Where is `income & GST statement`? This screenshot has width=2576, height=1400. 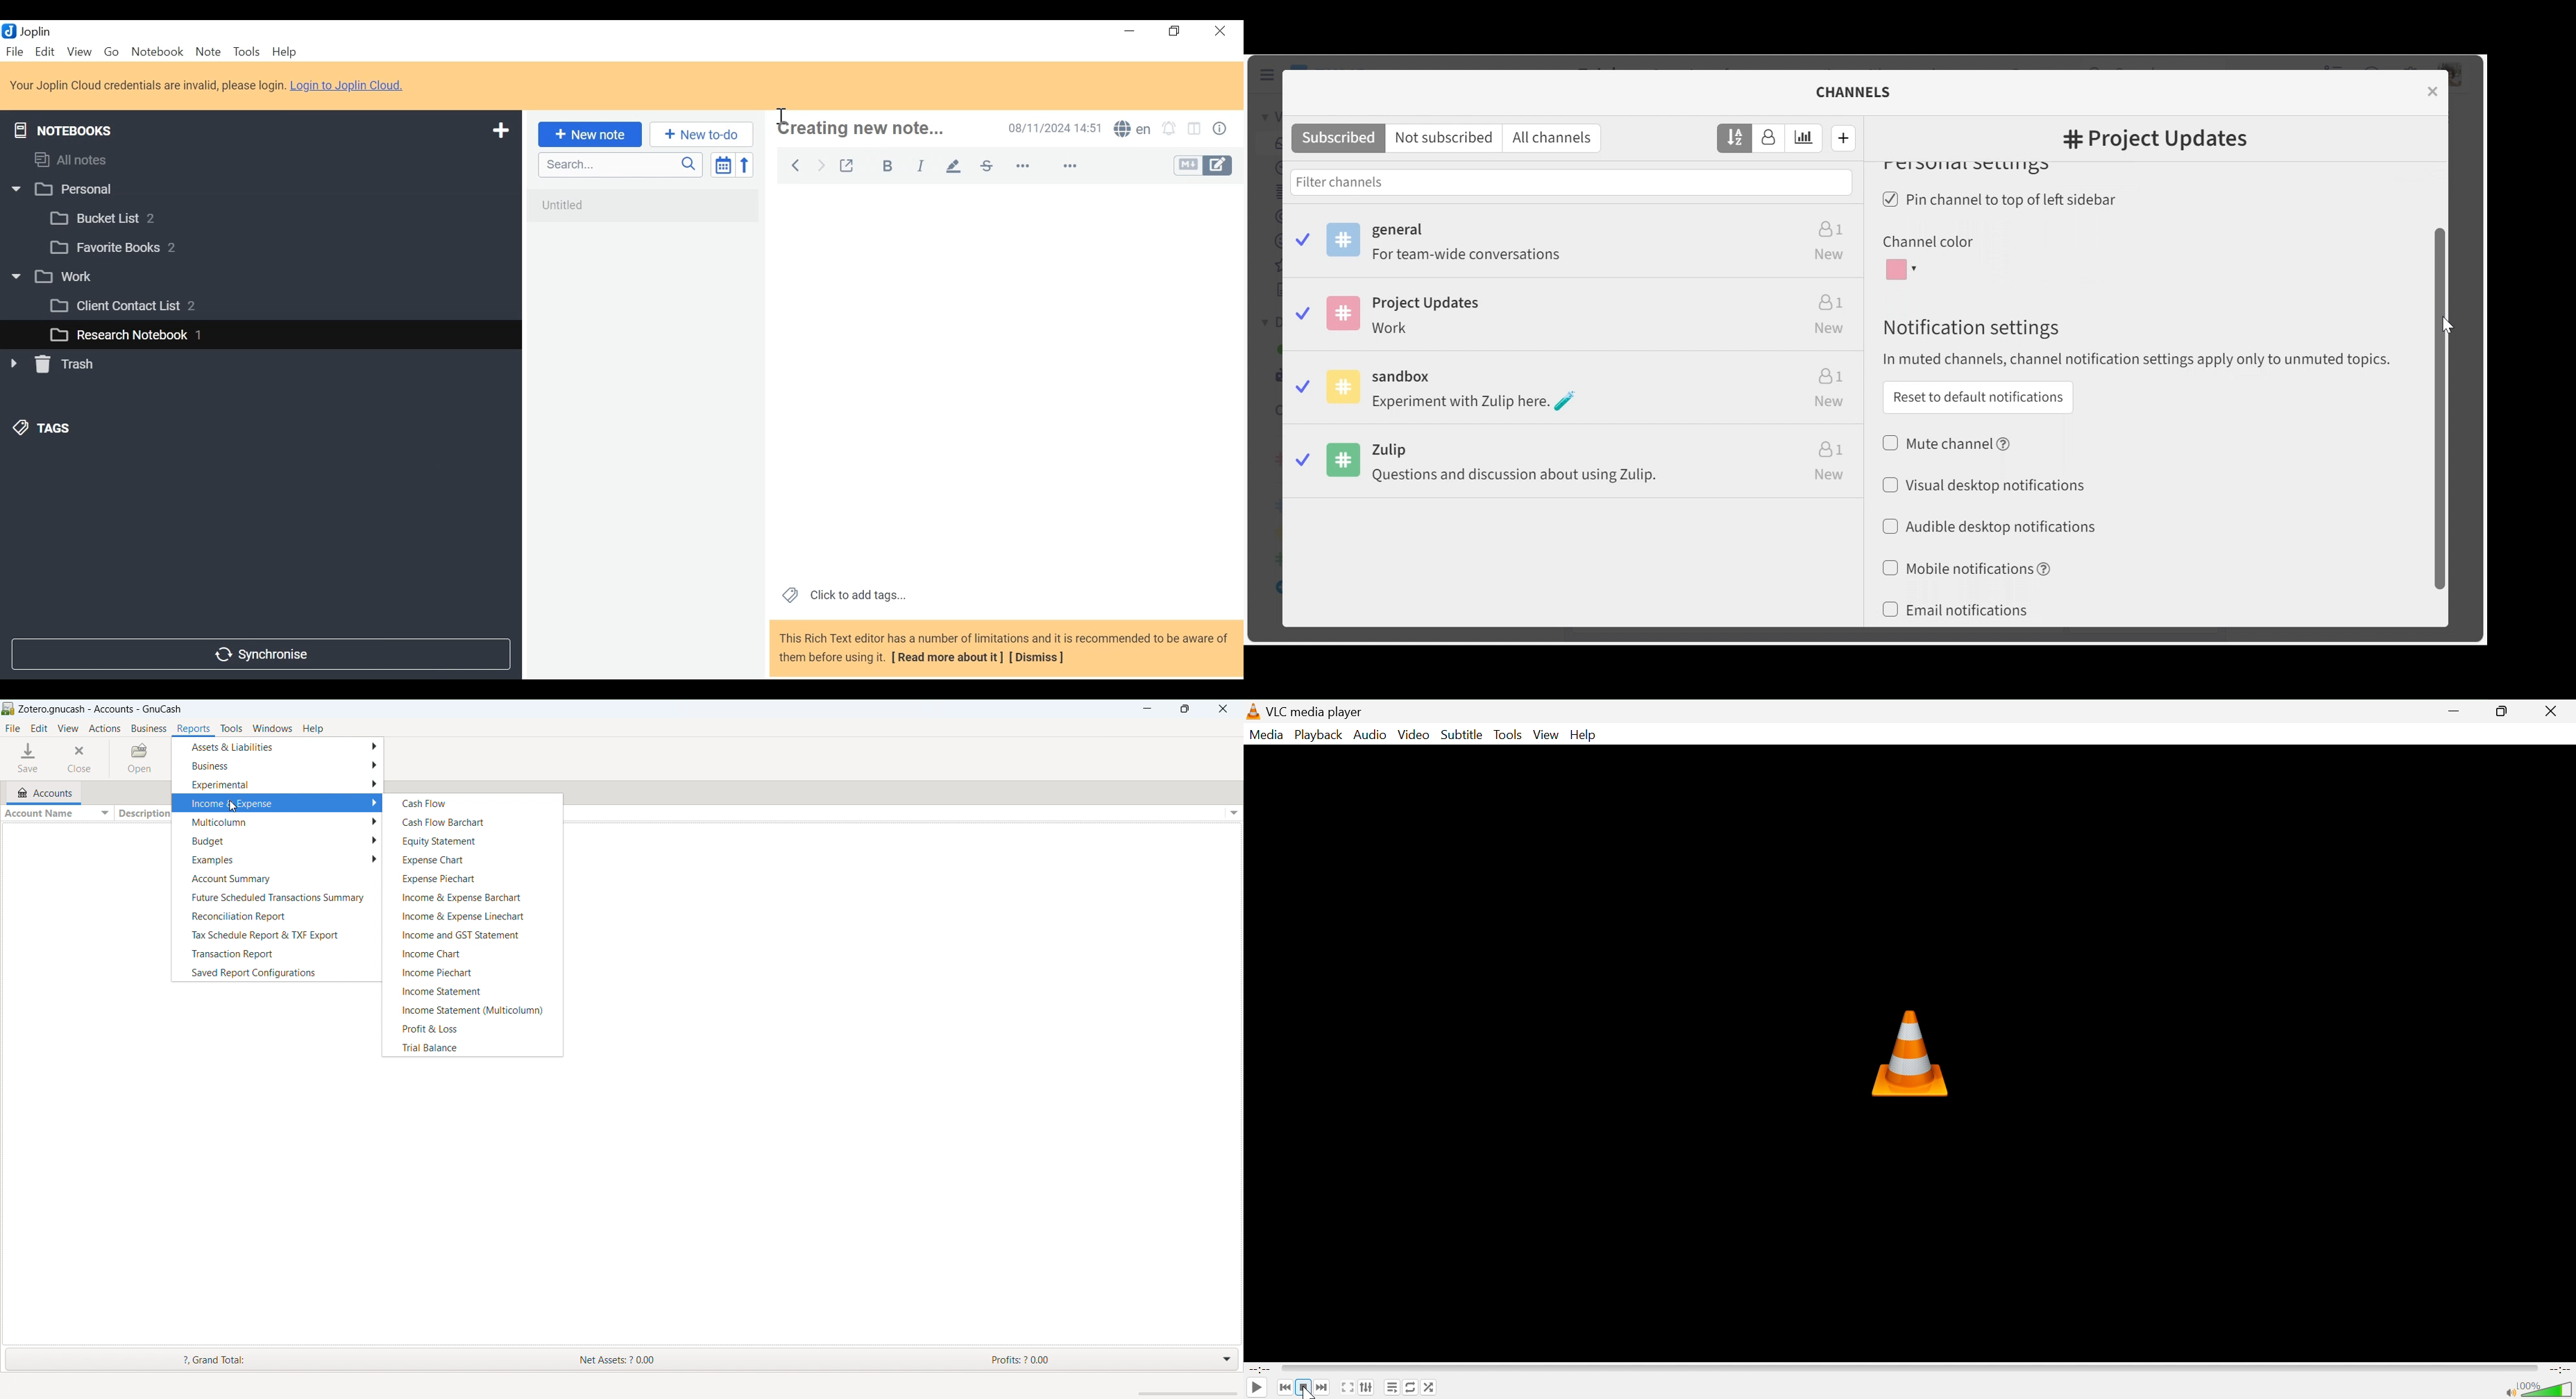 income & GST statement is located at coordinates (472, 934).